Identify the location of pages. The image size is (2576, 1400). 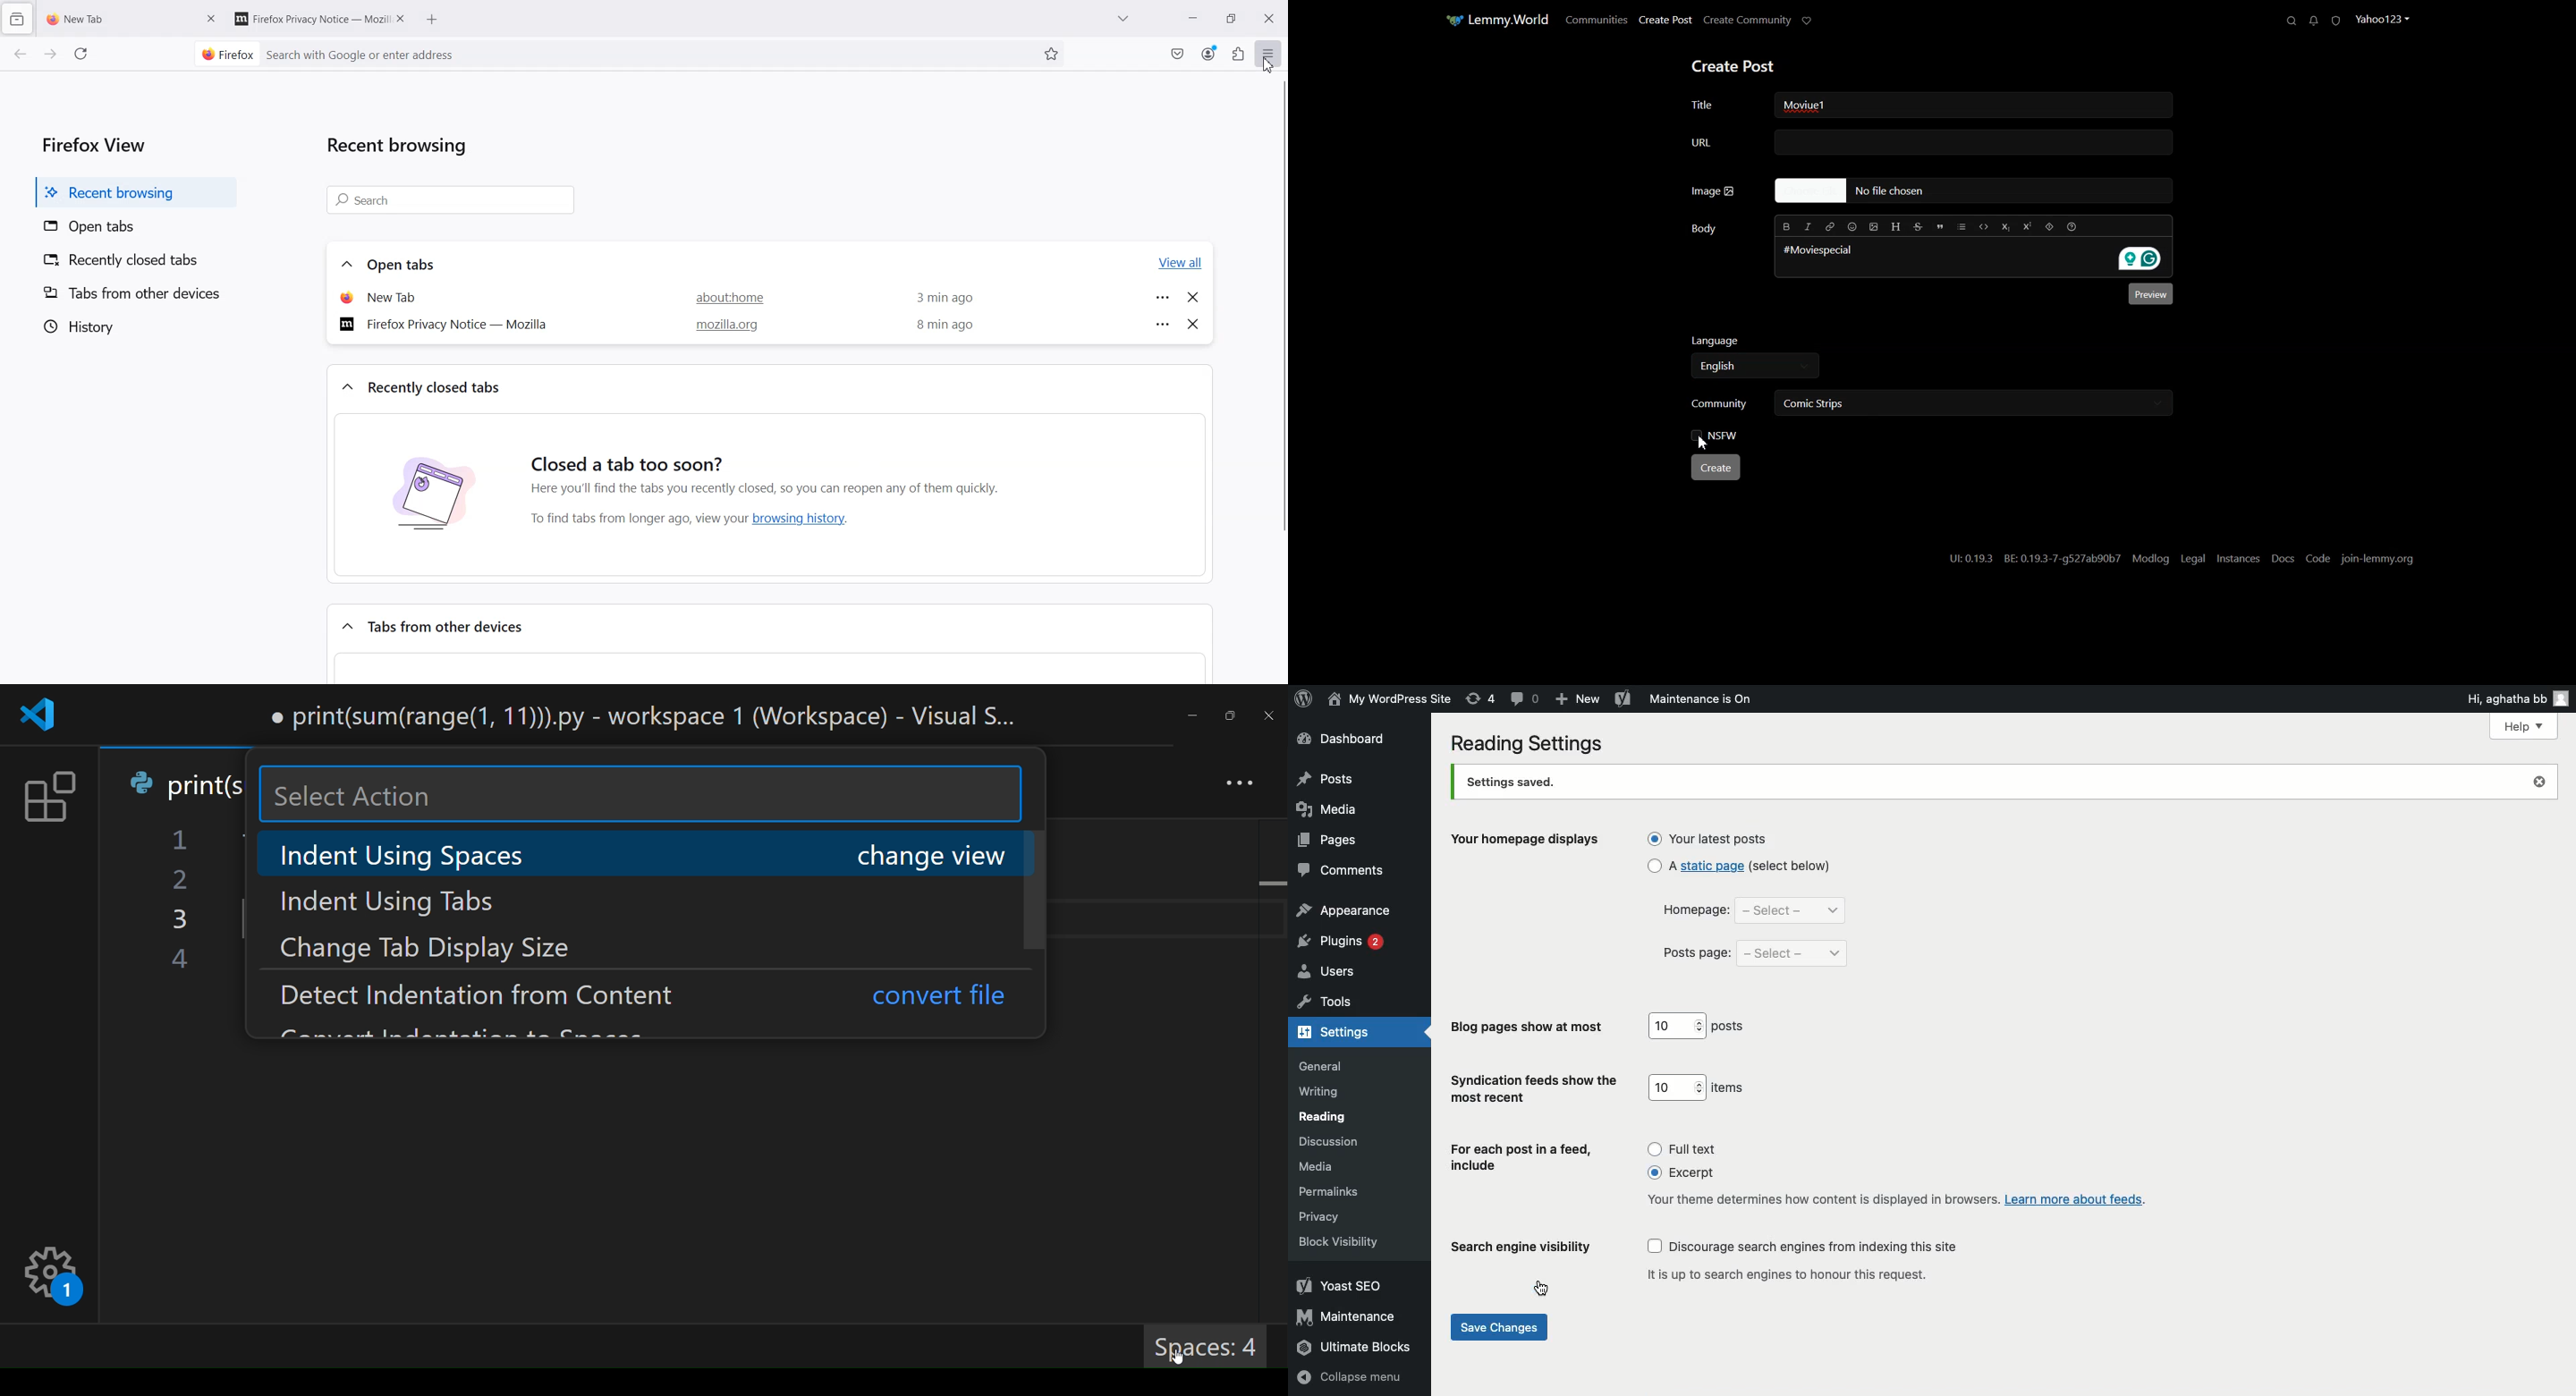
(1328, 842).